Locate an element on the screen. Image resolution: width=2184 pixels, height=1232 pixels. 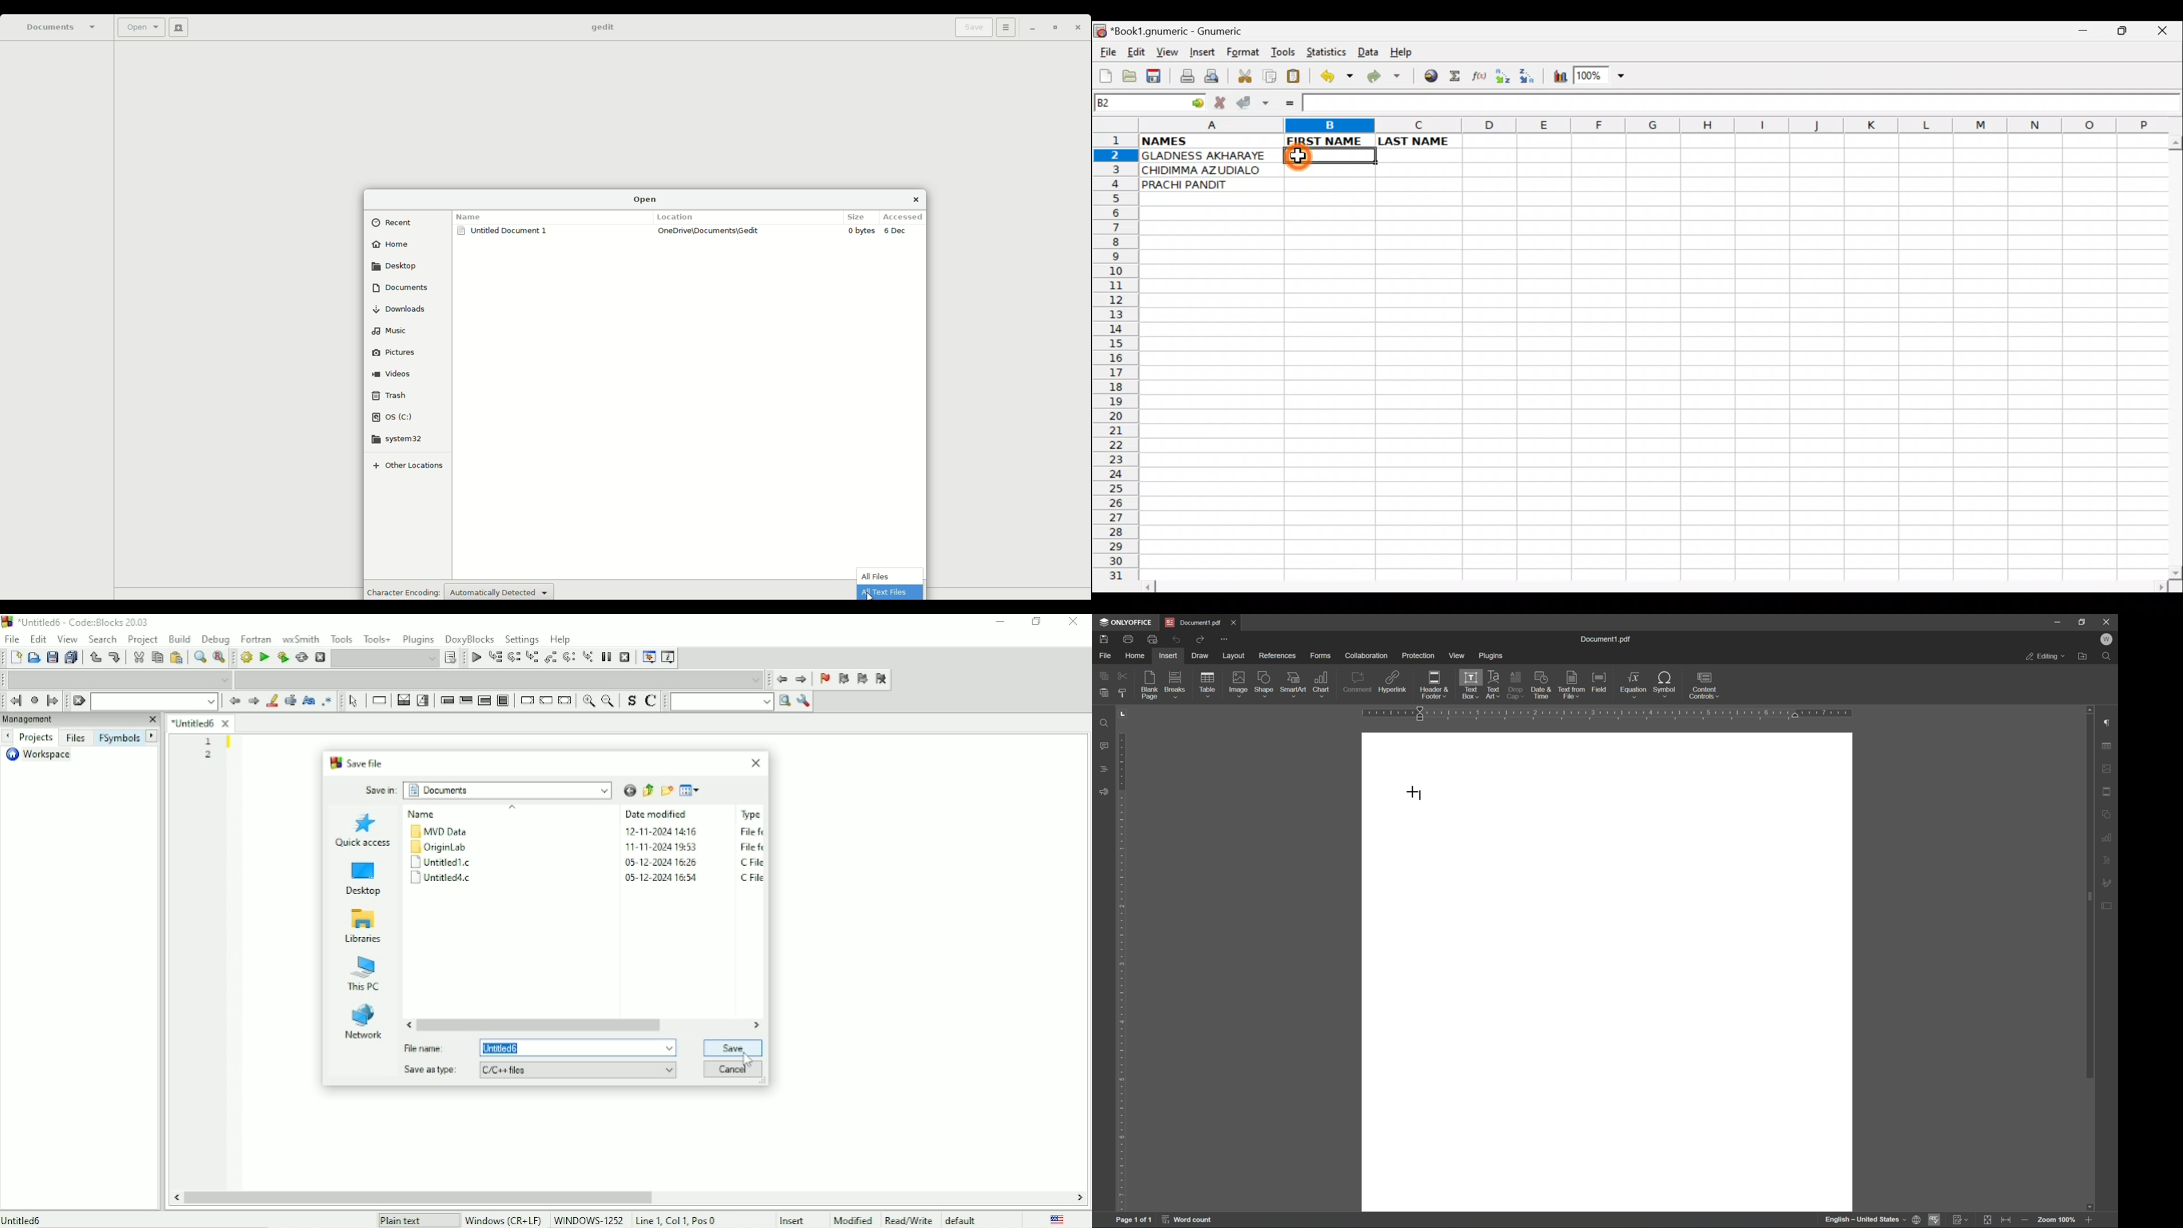
go to is located at coordinates (1197, 101).